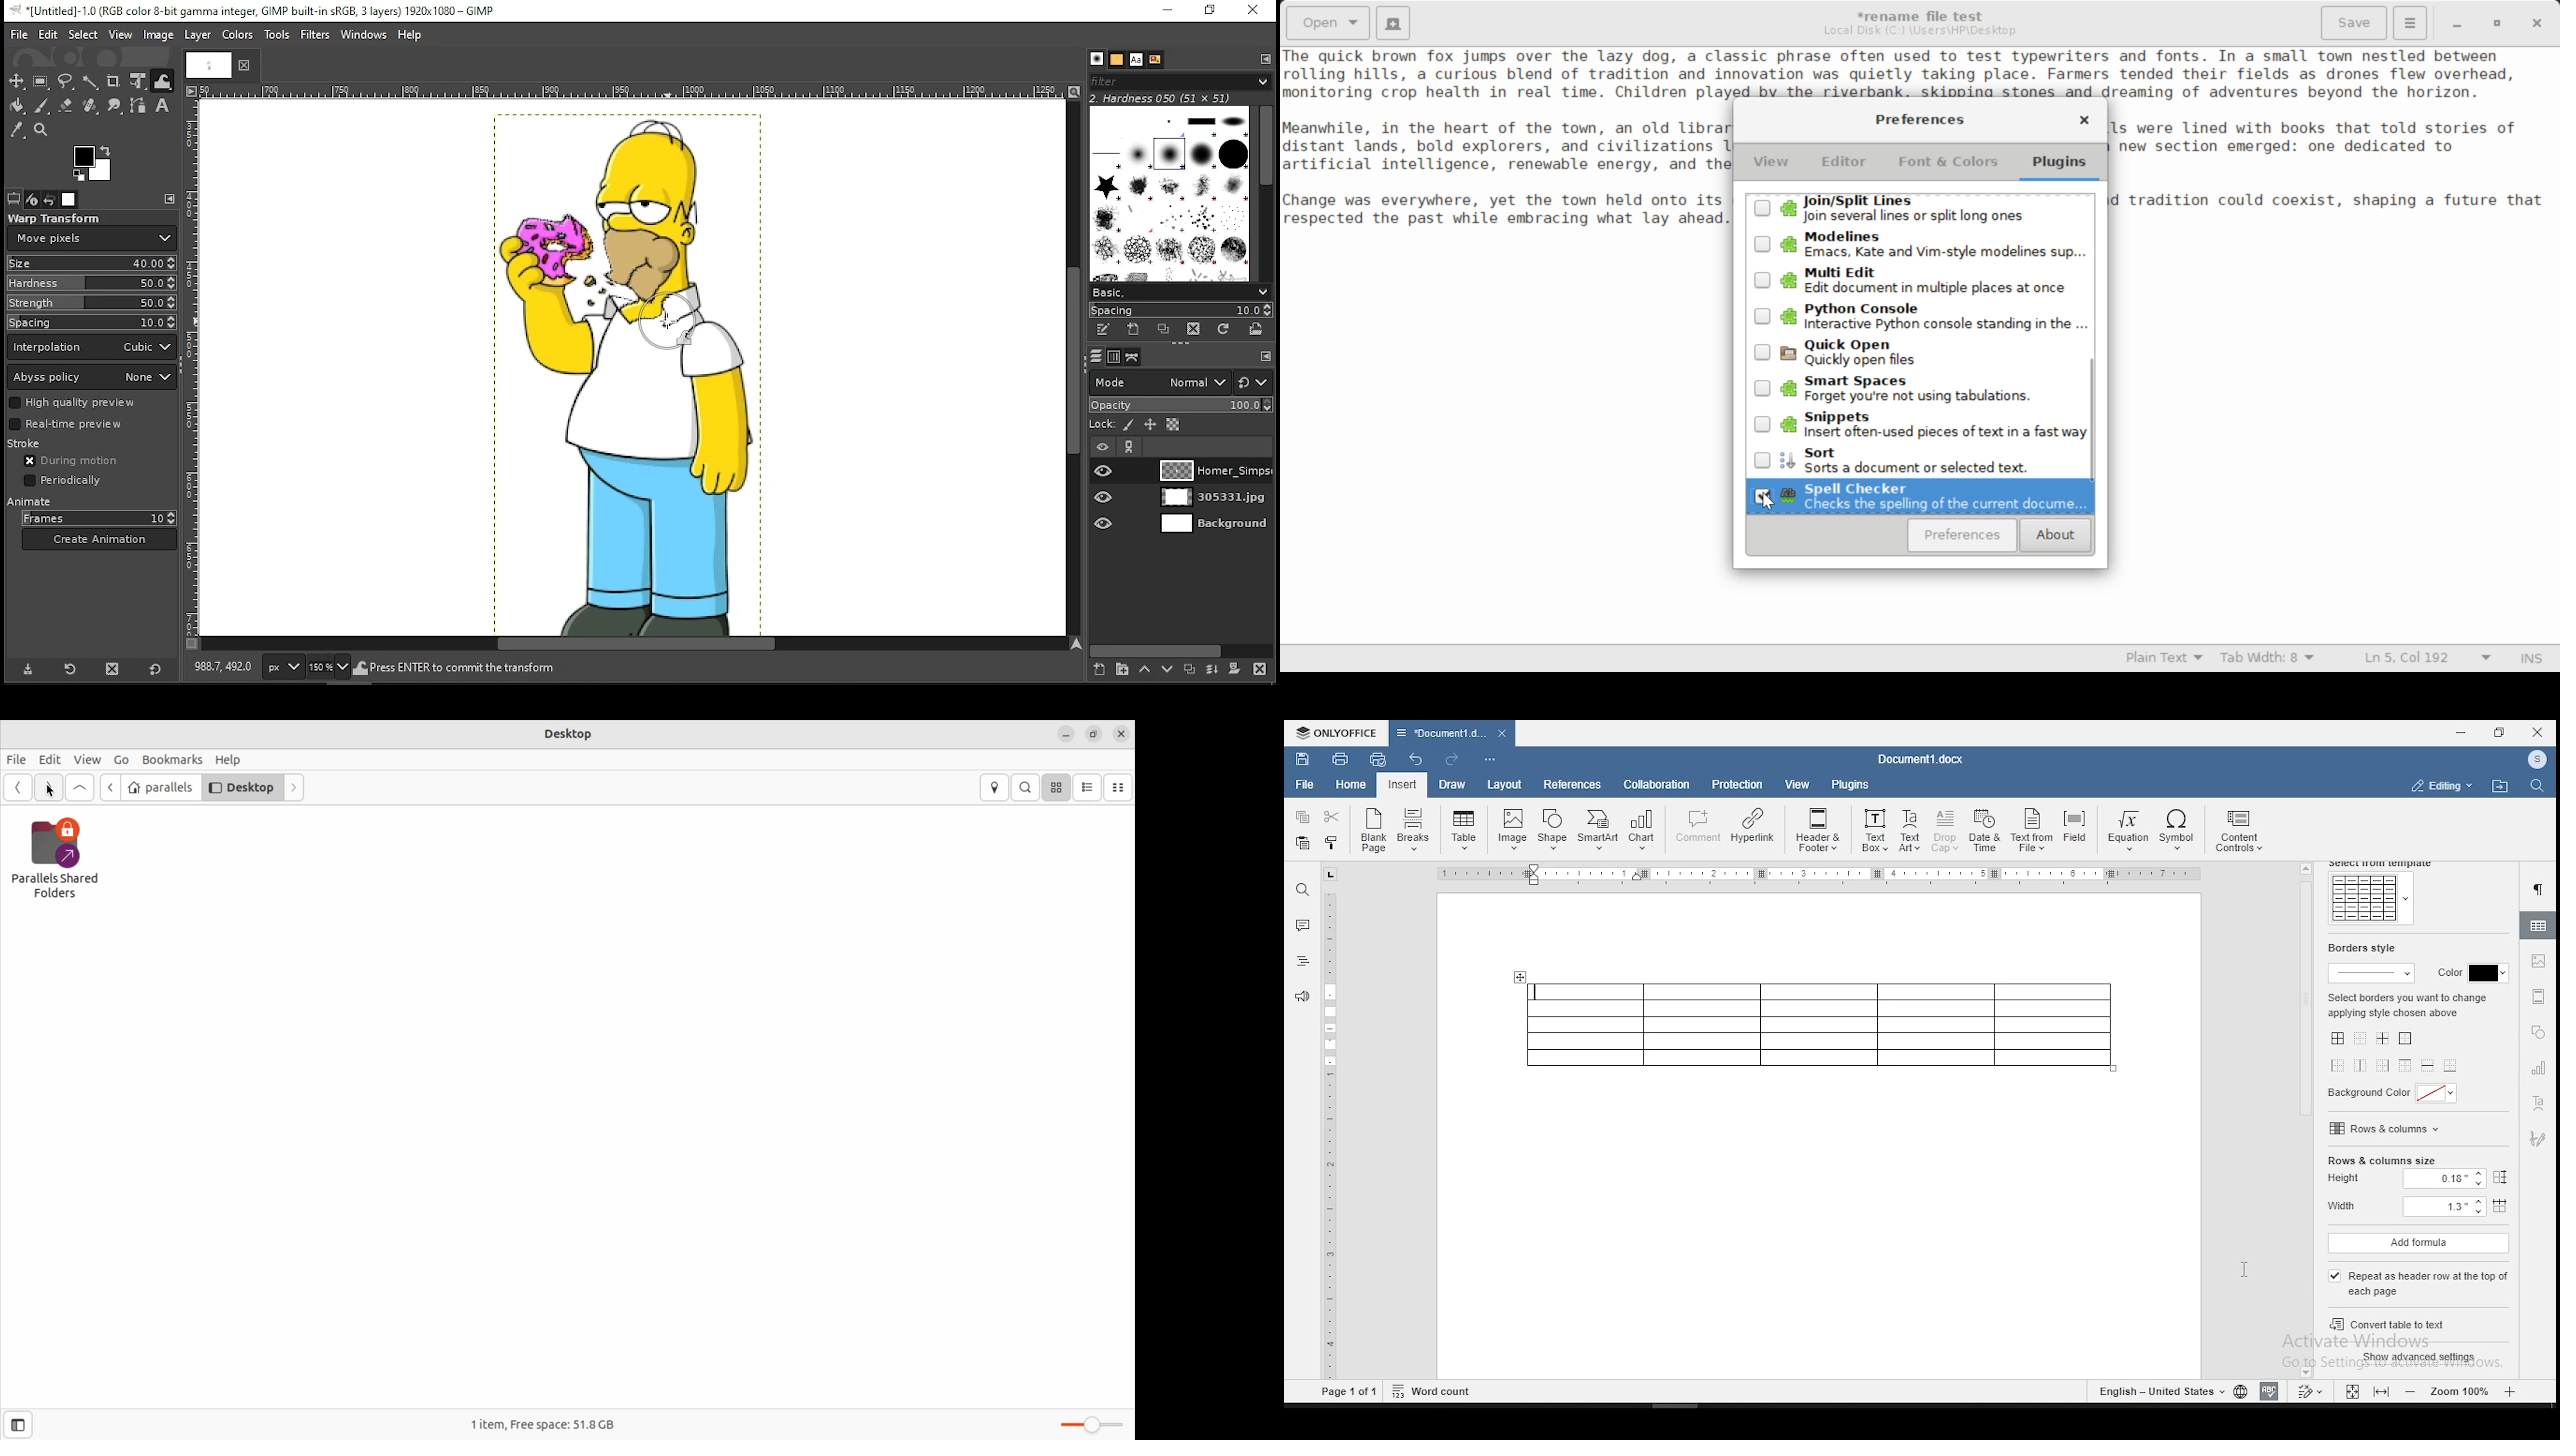 Image resolution: width=2576 pixels, height=1456 pixels. Describe the element at coordinates (1117, 60) in the screenshot. I see `patterns` at that location.